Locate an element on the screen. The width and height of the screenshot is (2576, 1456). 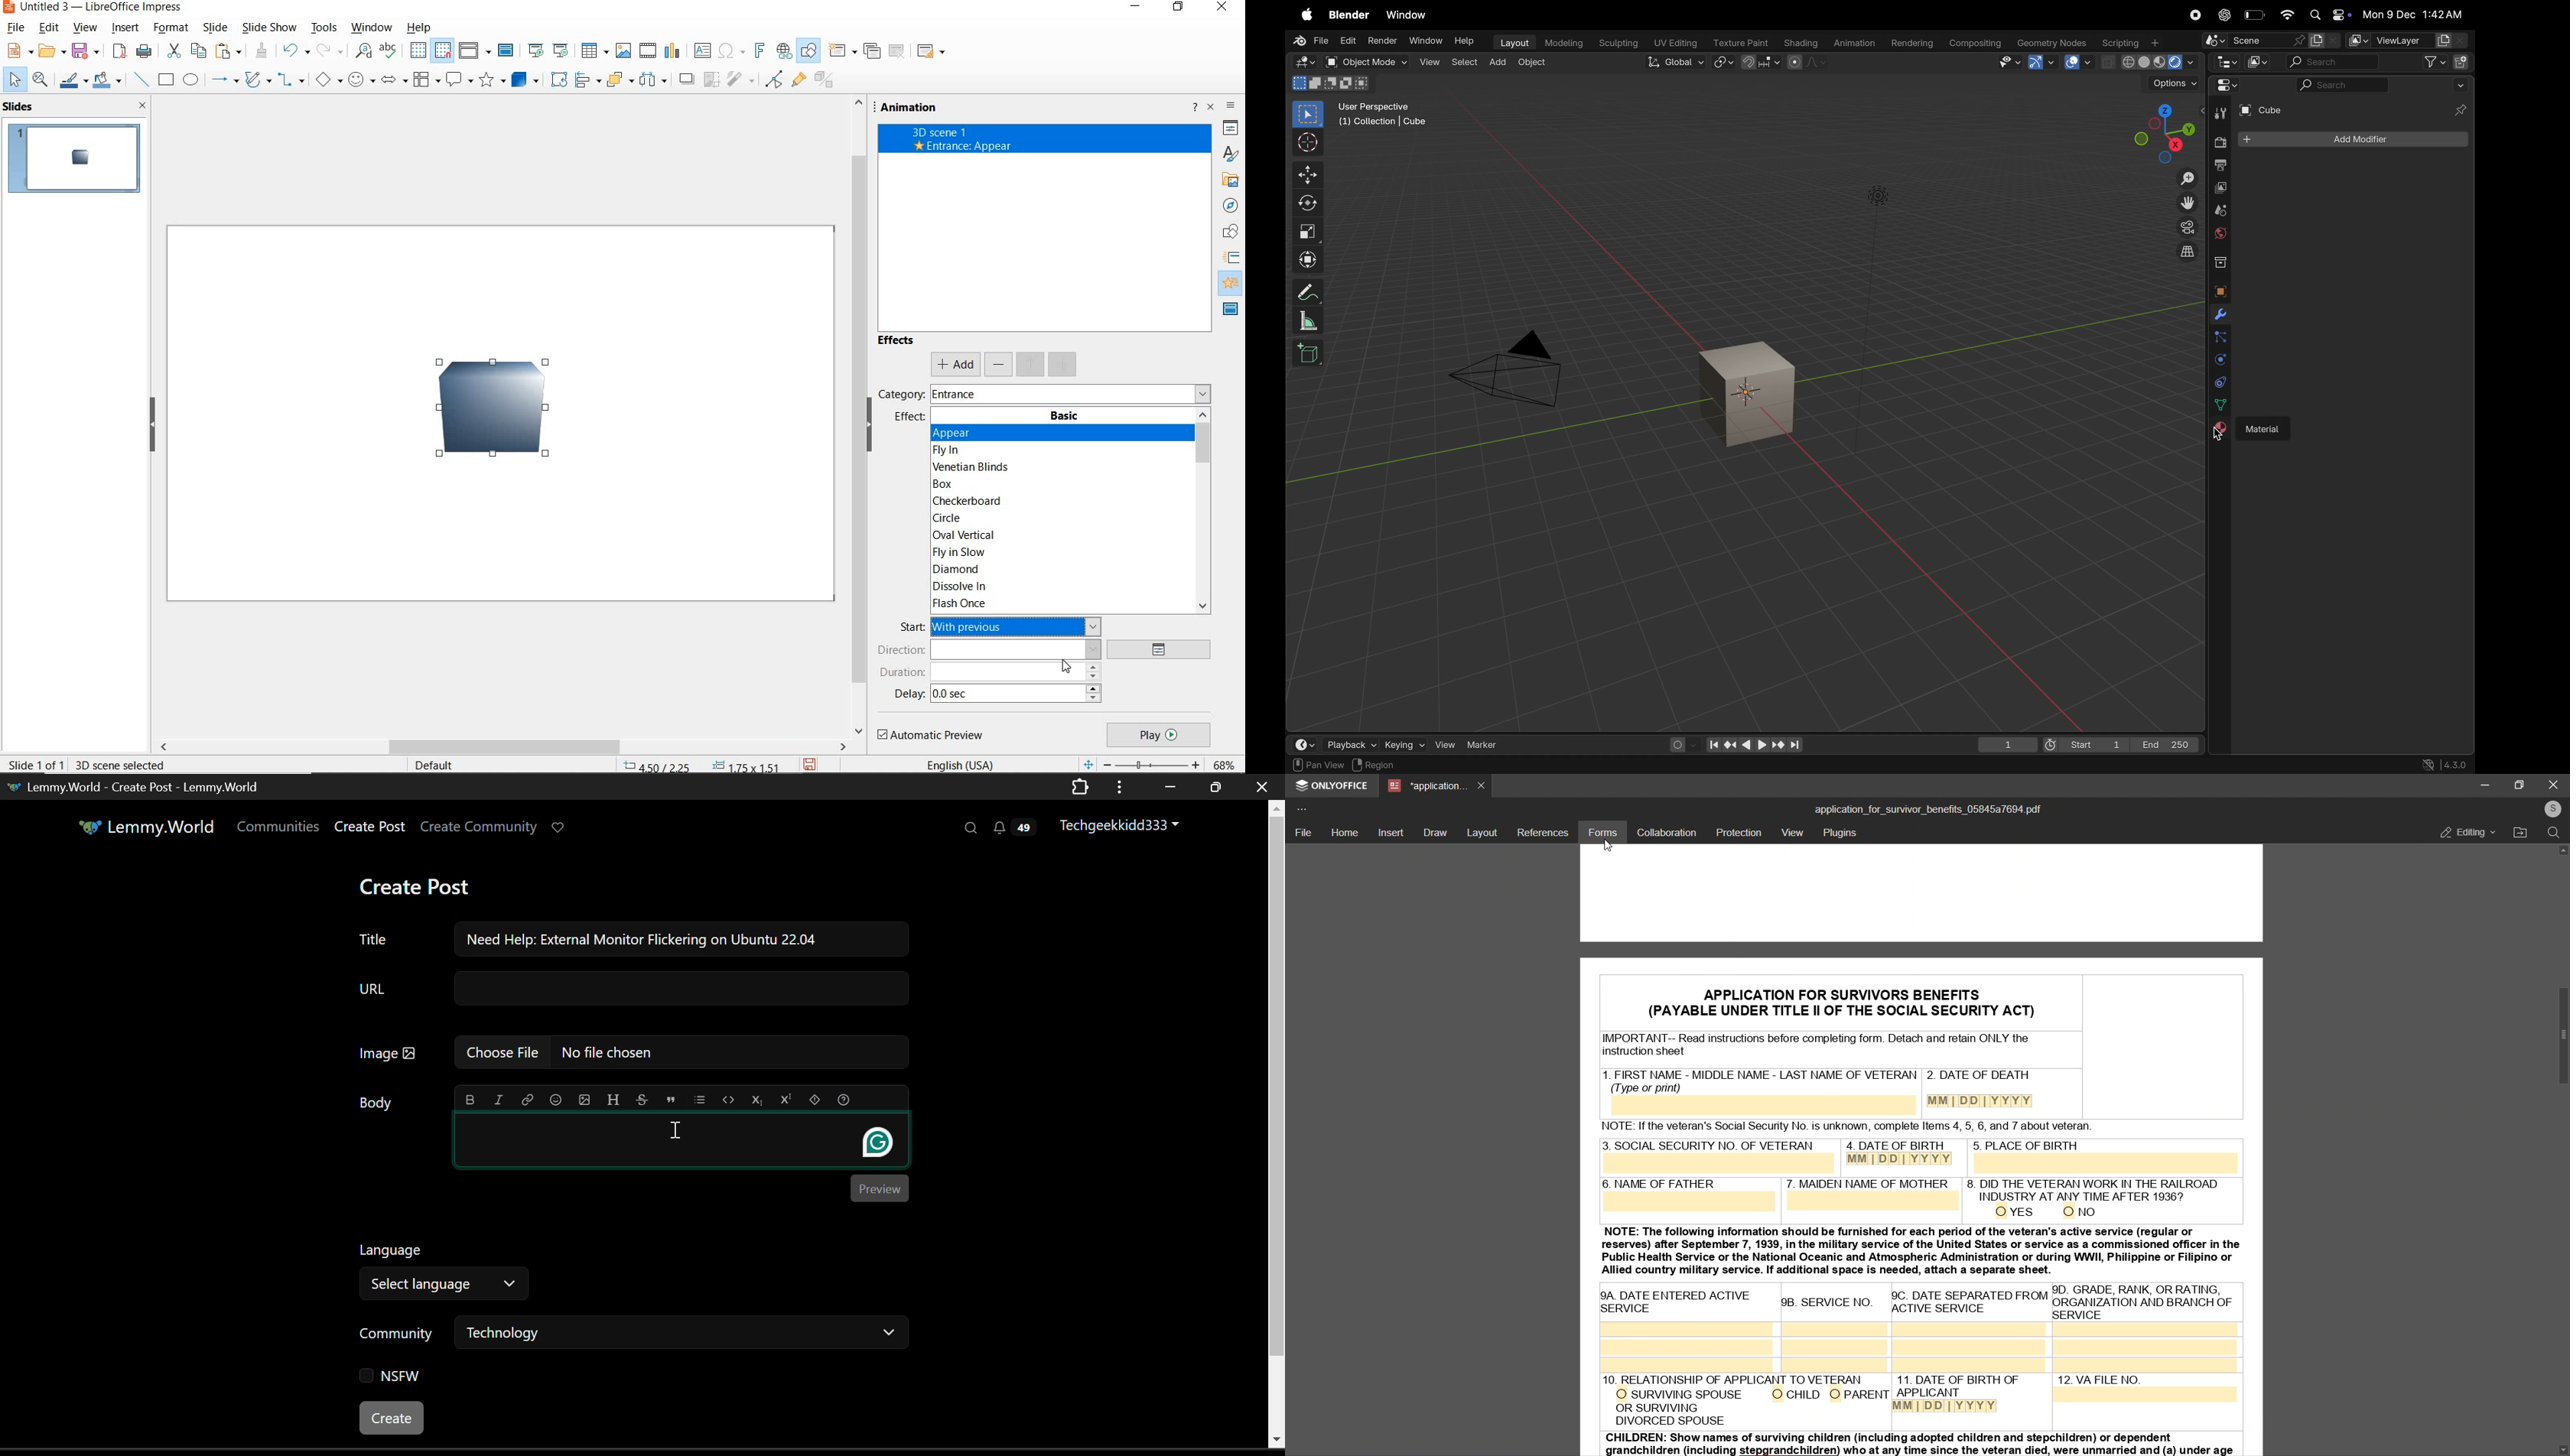
select is located at coordinates (13, 79).